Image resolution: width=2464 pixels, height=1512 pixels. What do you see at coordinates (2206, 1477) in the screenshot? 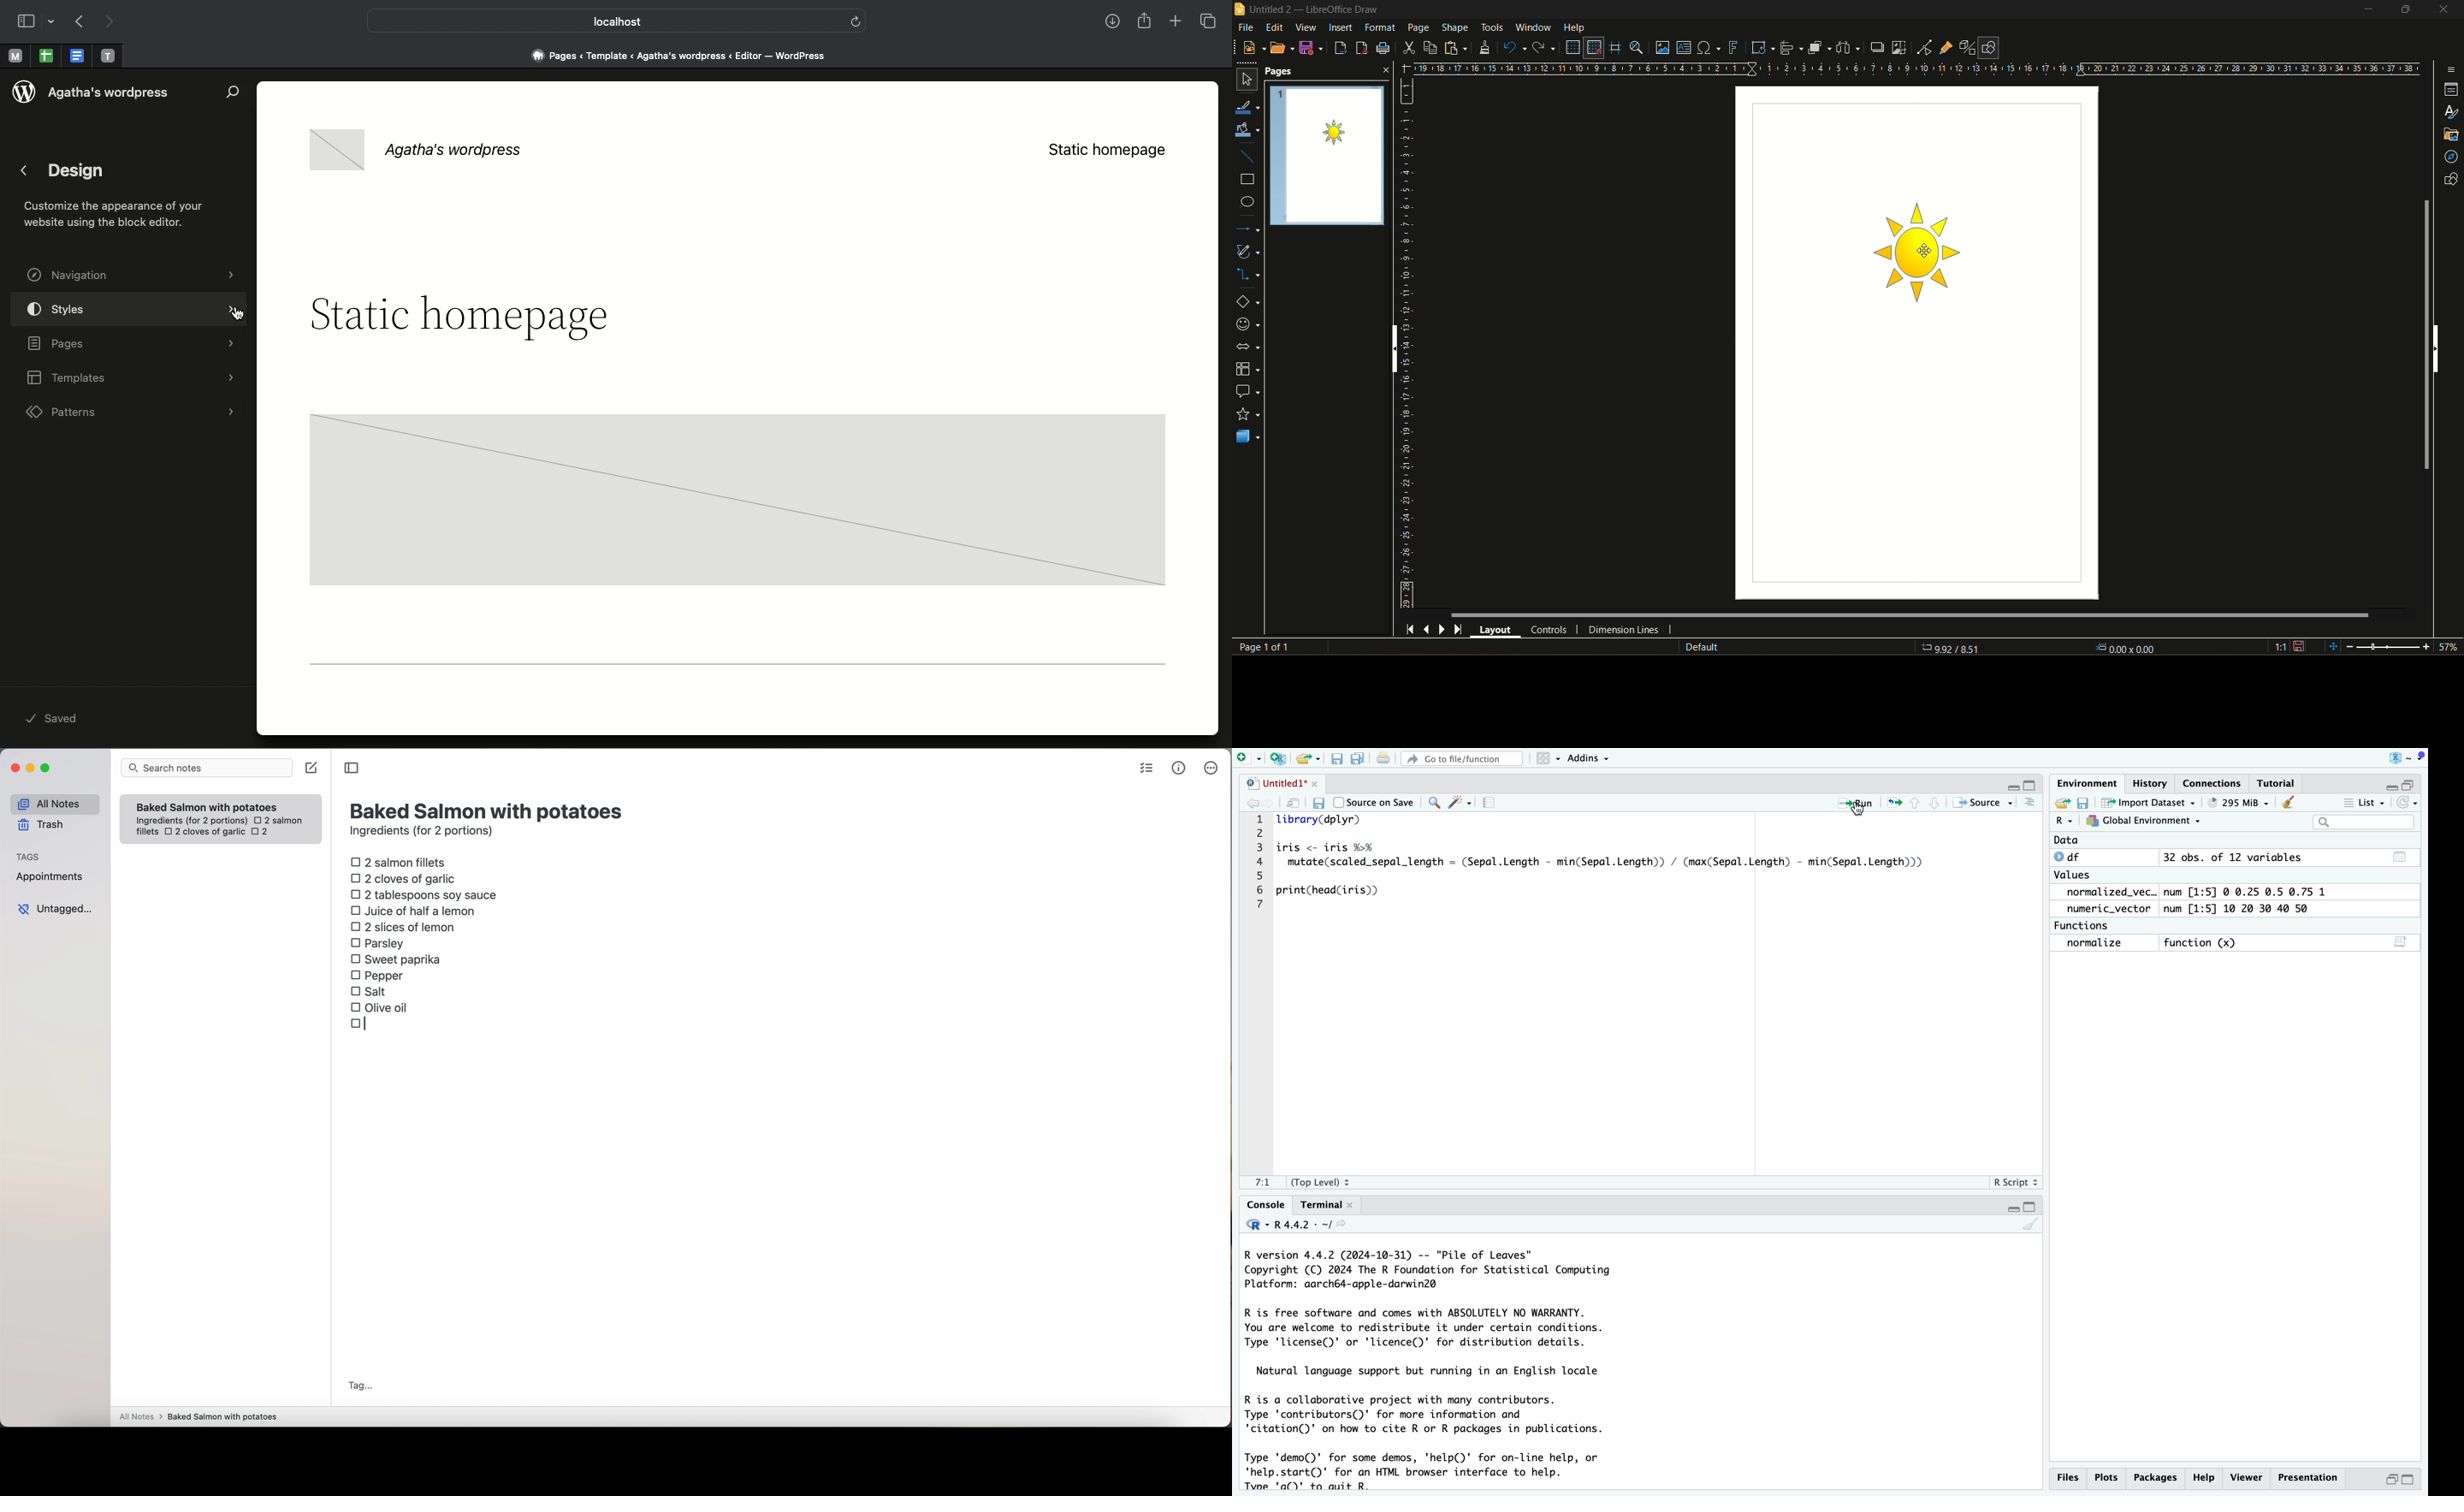
I see `Help` at bounding box center [2206, 1477].